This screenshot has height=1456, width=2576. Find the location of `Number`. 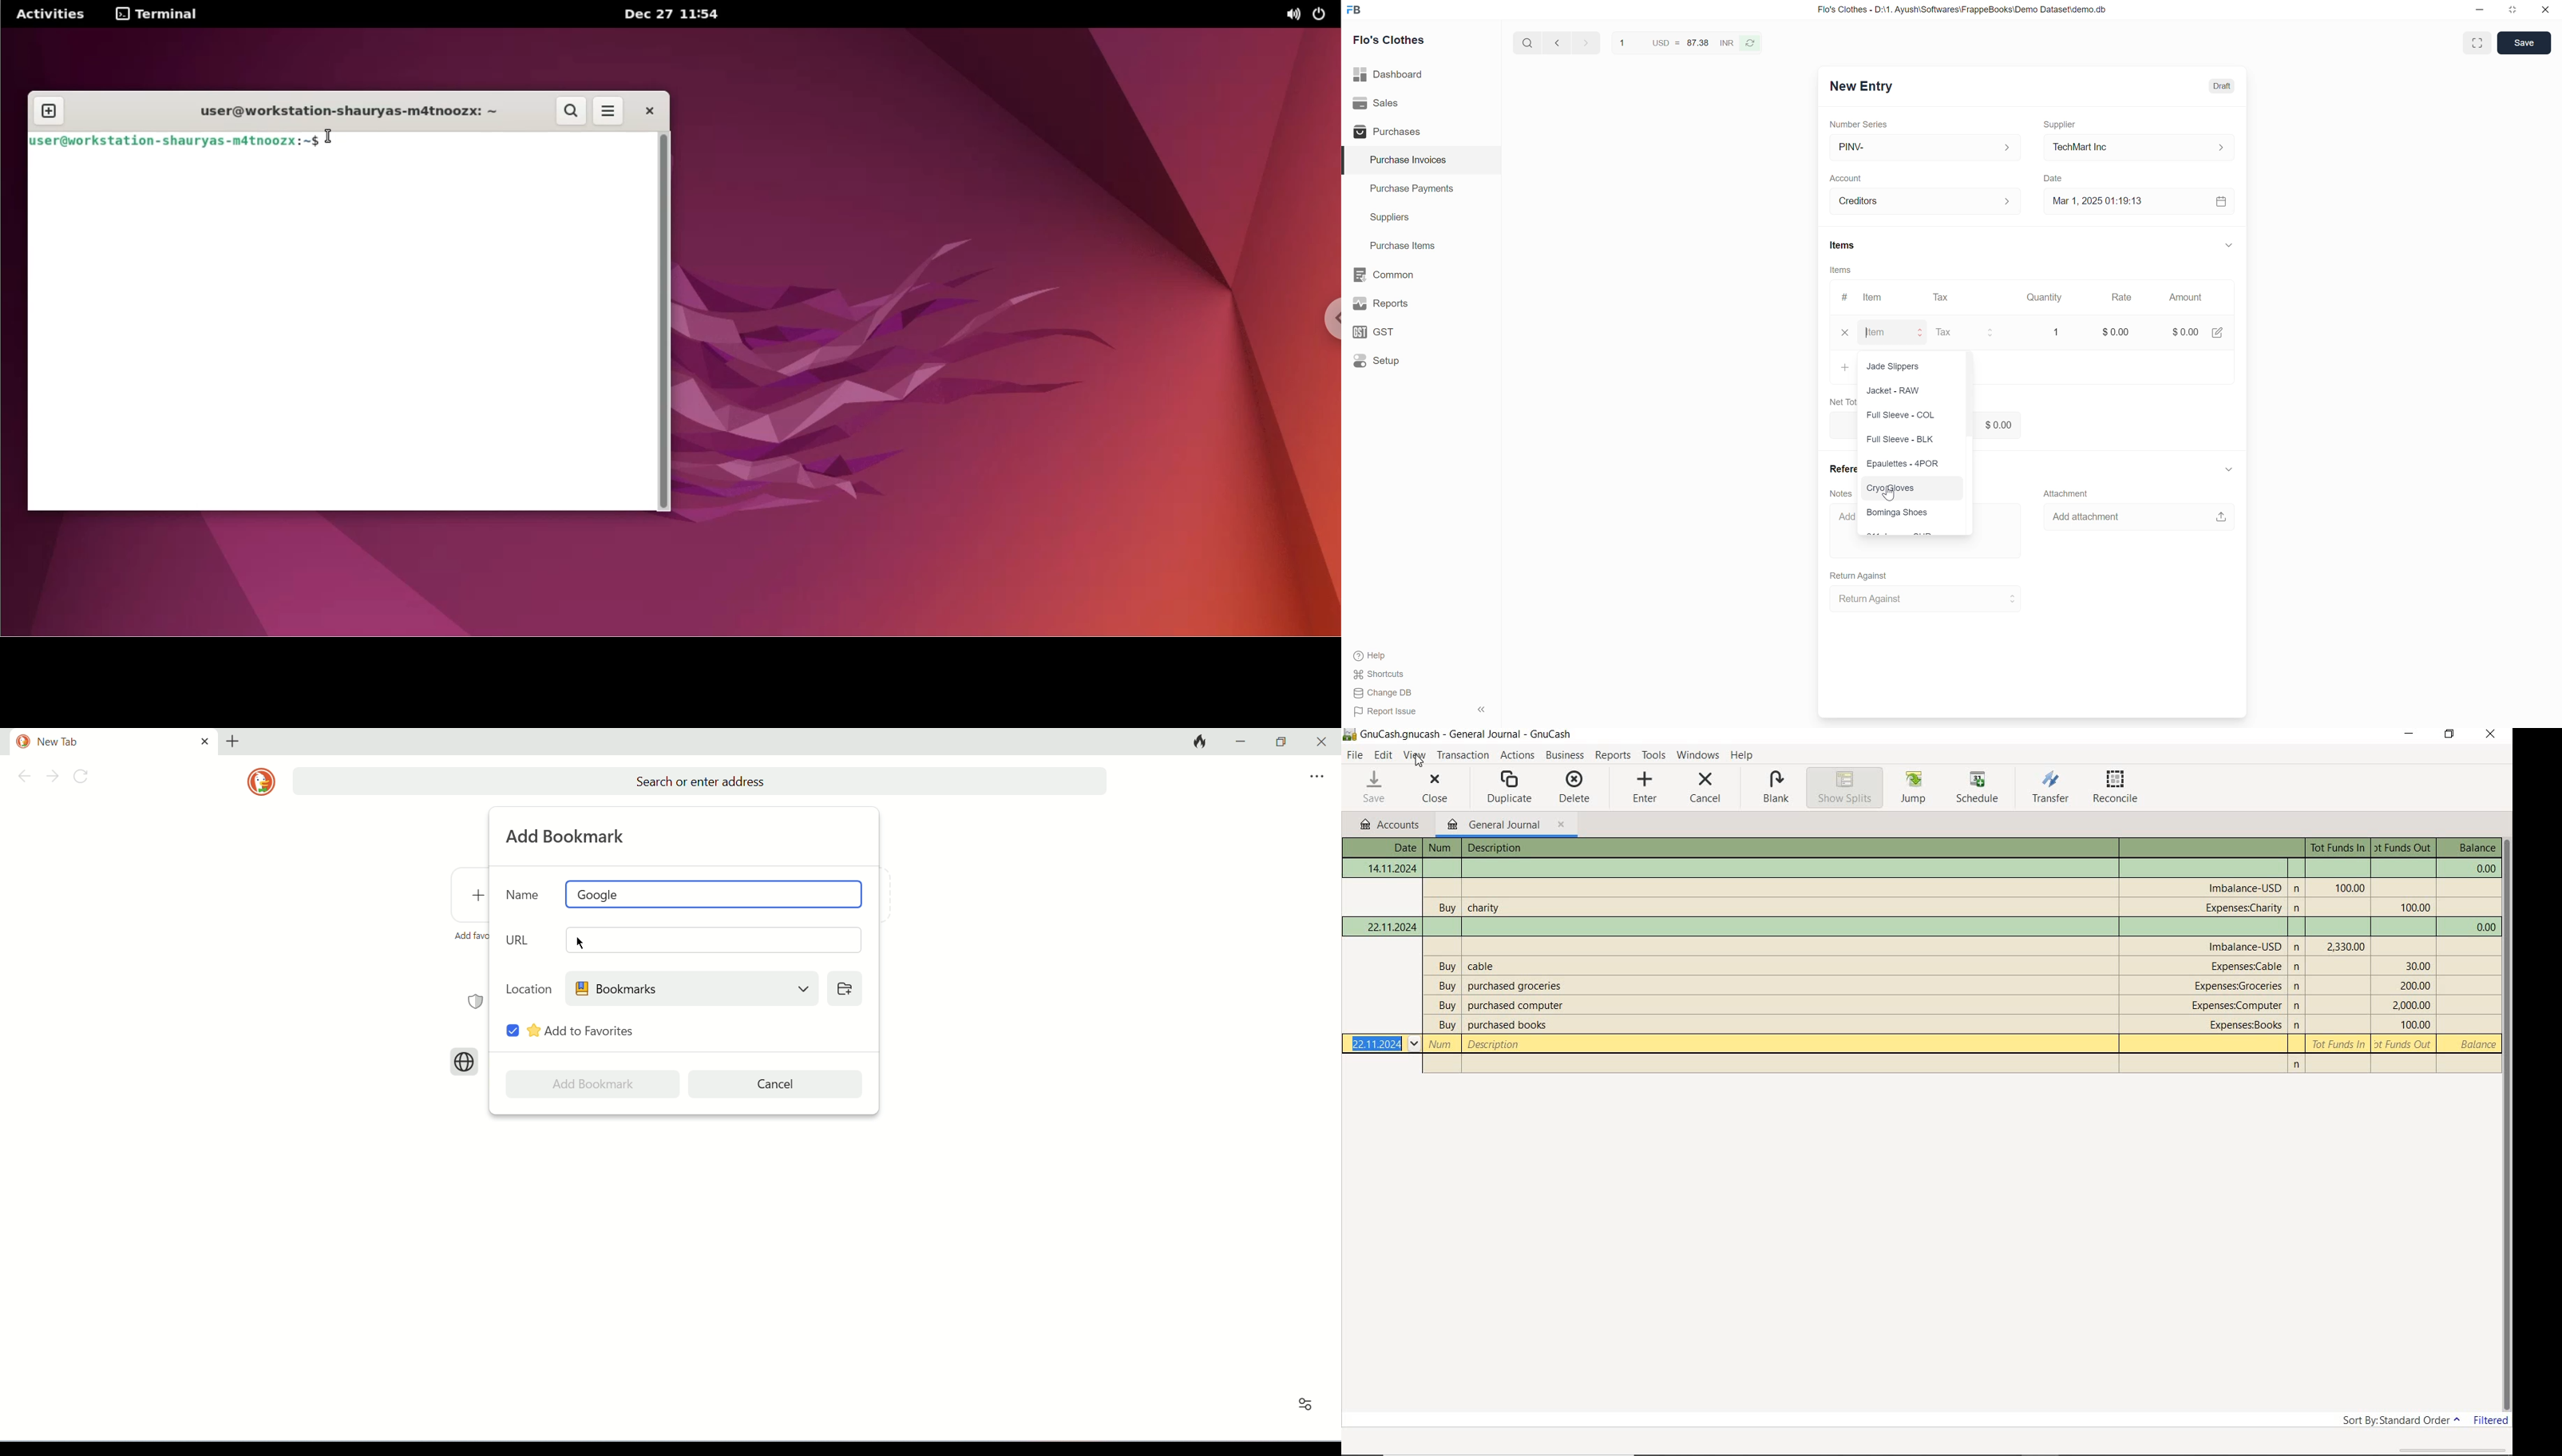

Number is located at coordinates (1442, 1045).